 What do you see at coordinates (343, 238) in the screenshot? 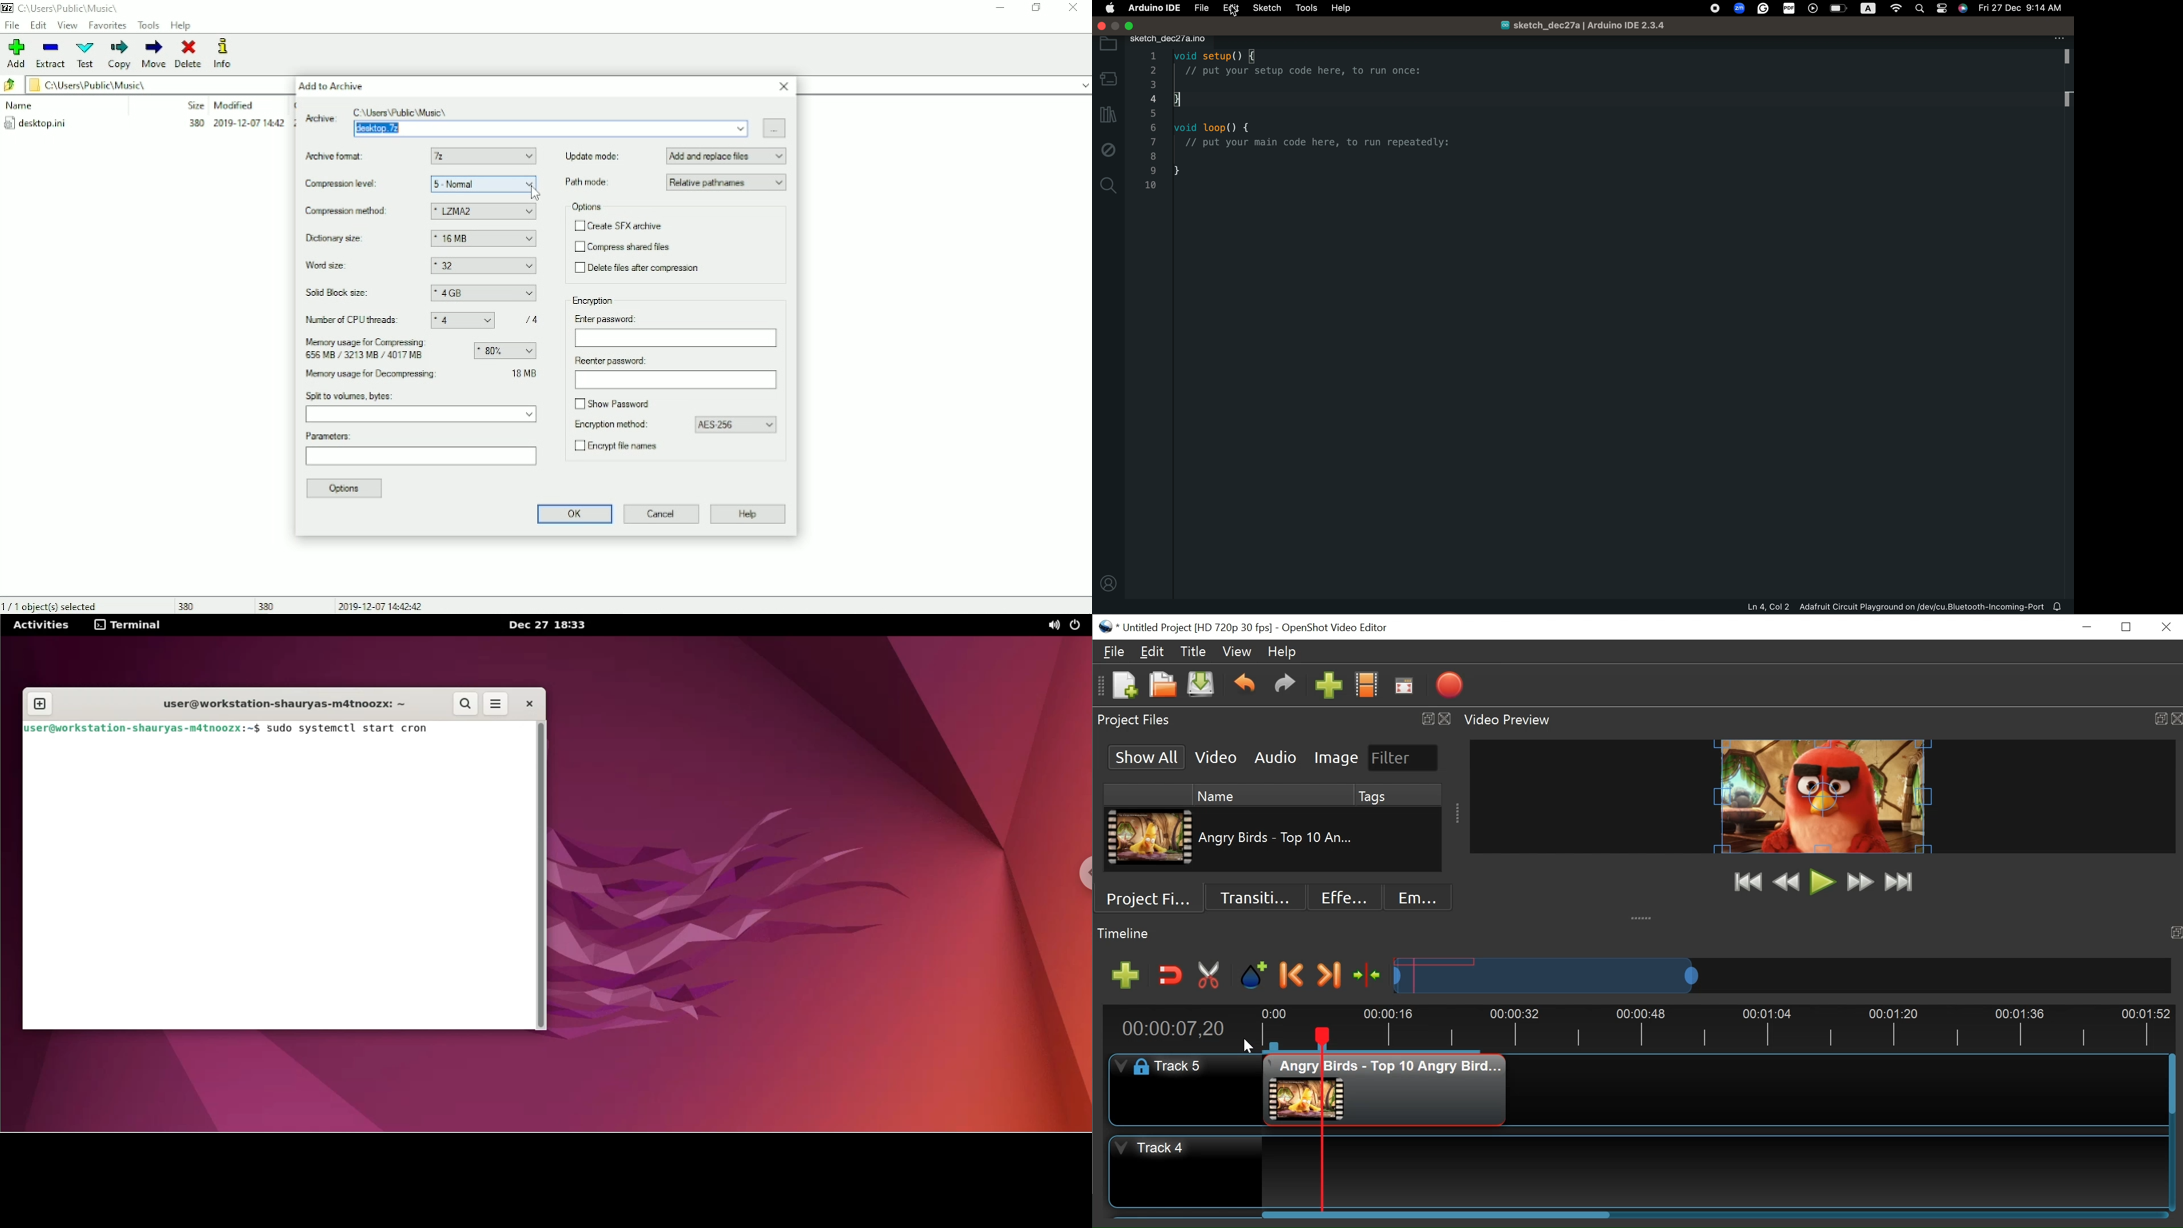
I see `Dictionary size` at bounding box center [343, 238].